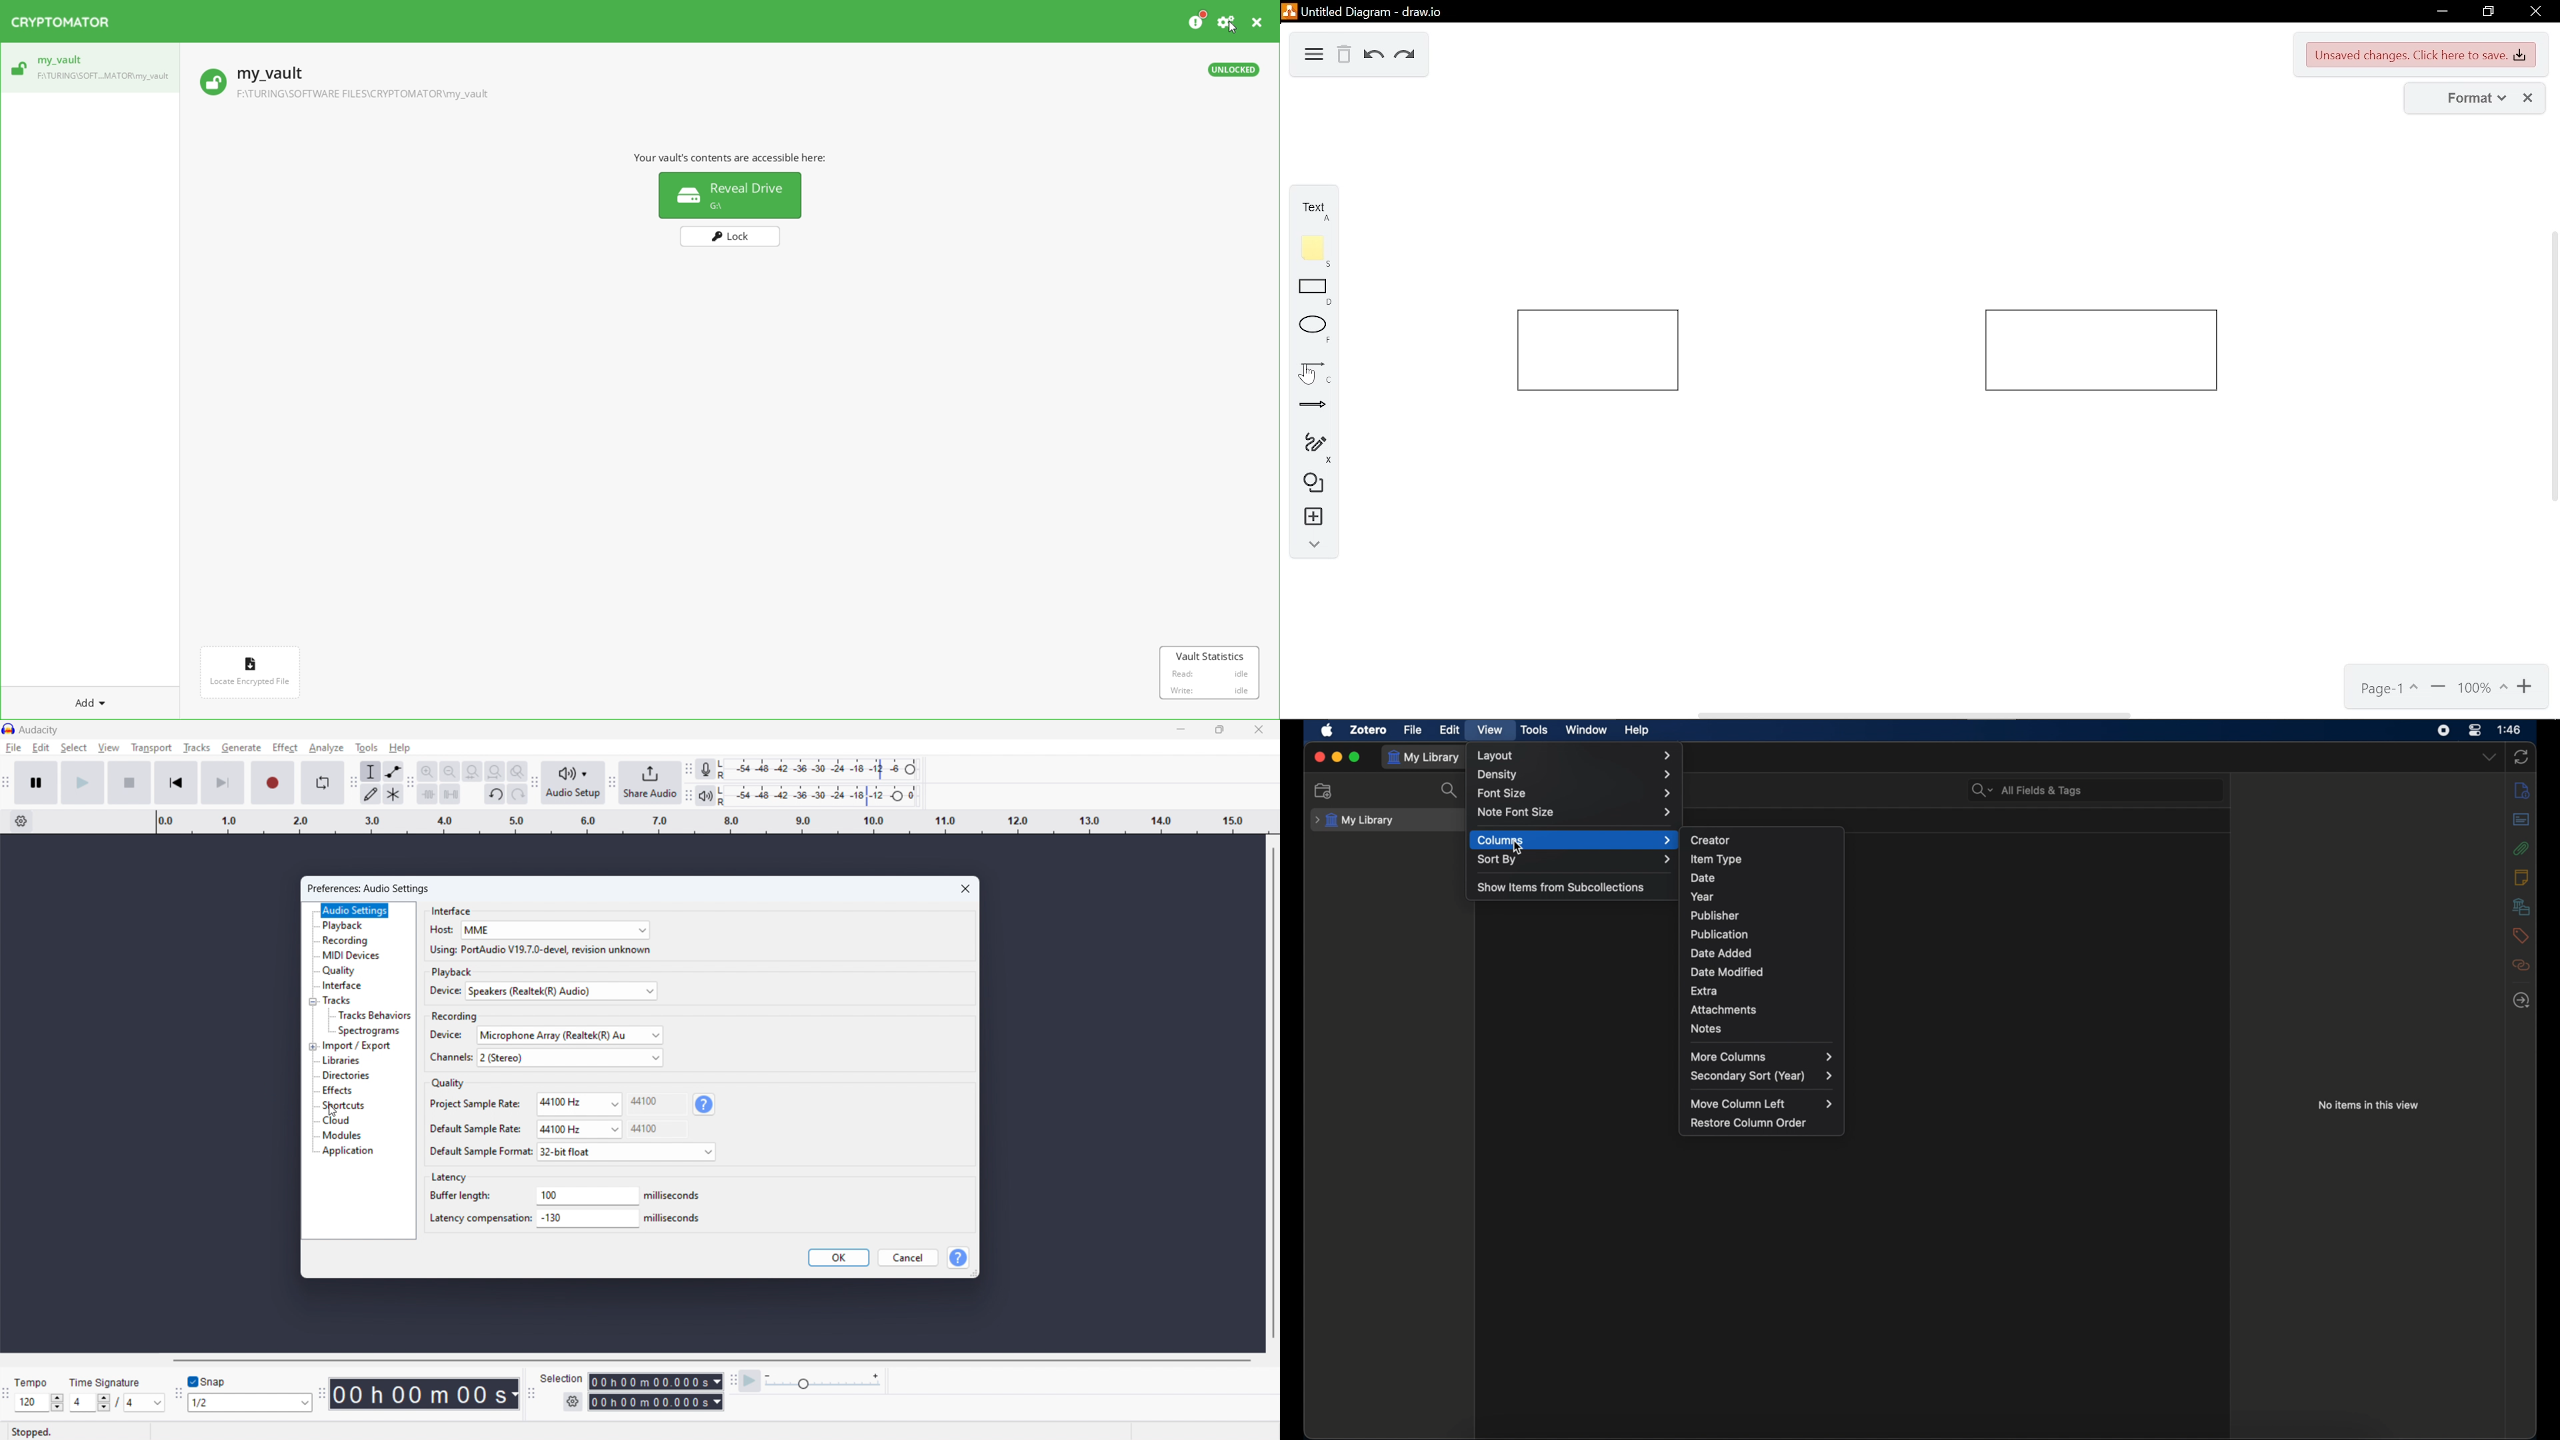 The width and height of the screenshot is (2576, 1456). What do you see at coordinates (1561, 887) in the screenshot?
I see `show items from subcollections` at bounding box center [1561, 887].